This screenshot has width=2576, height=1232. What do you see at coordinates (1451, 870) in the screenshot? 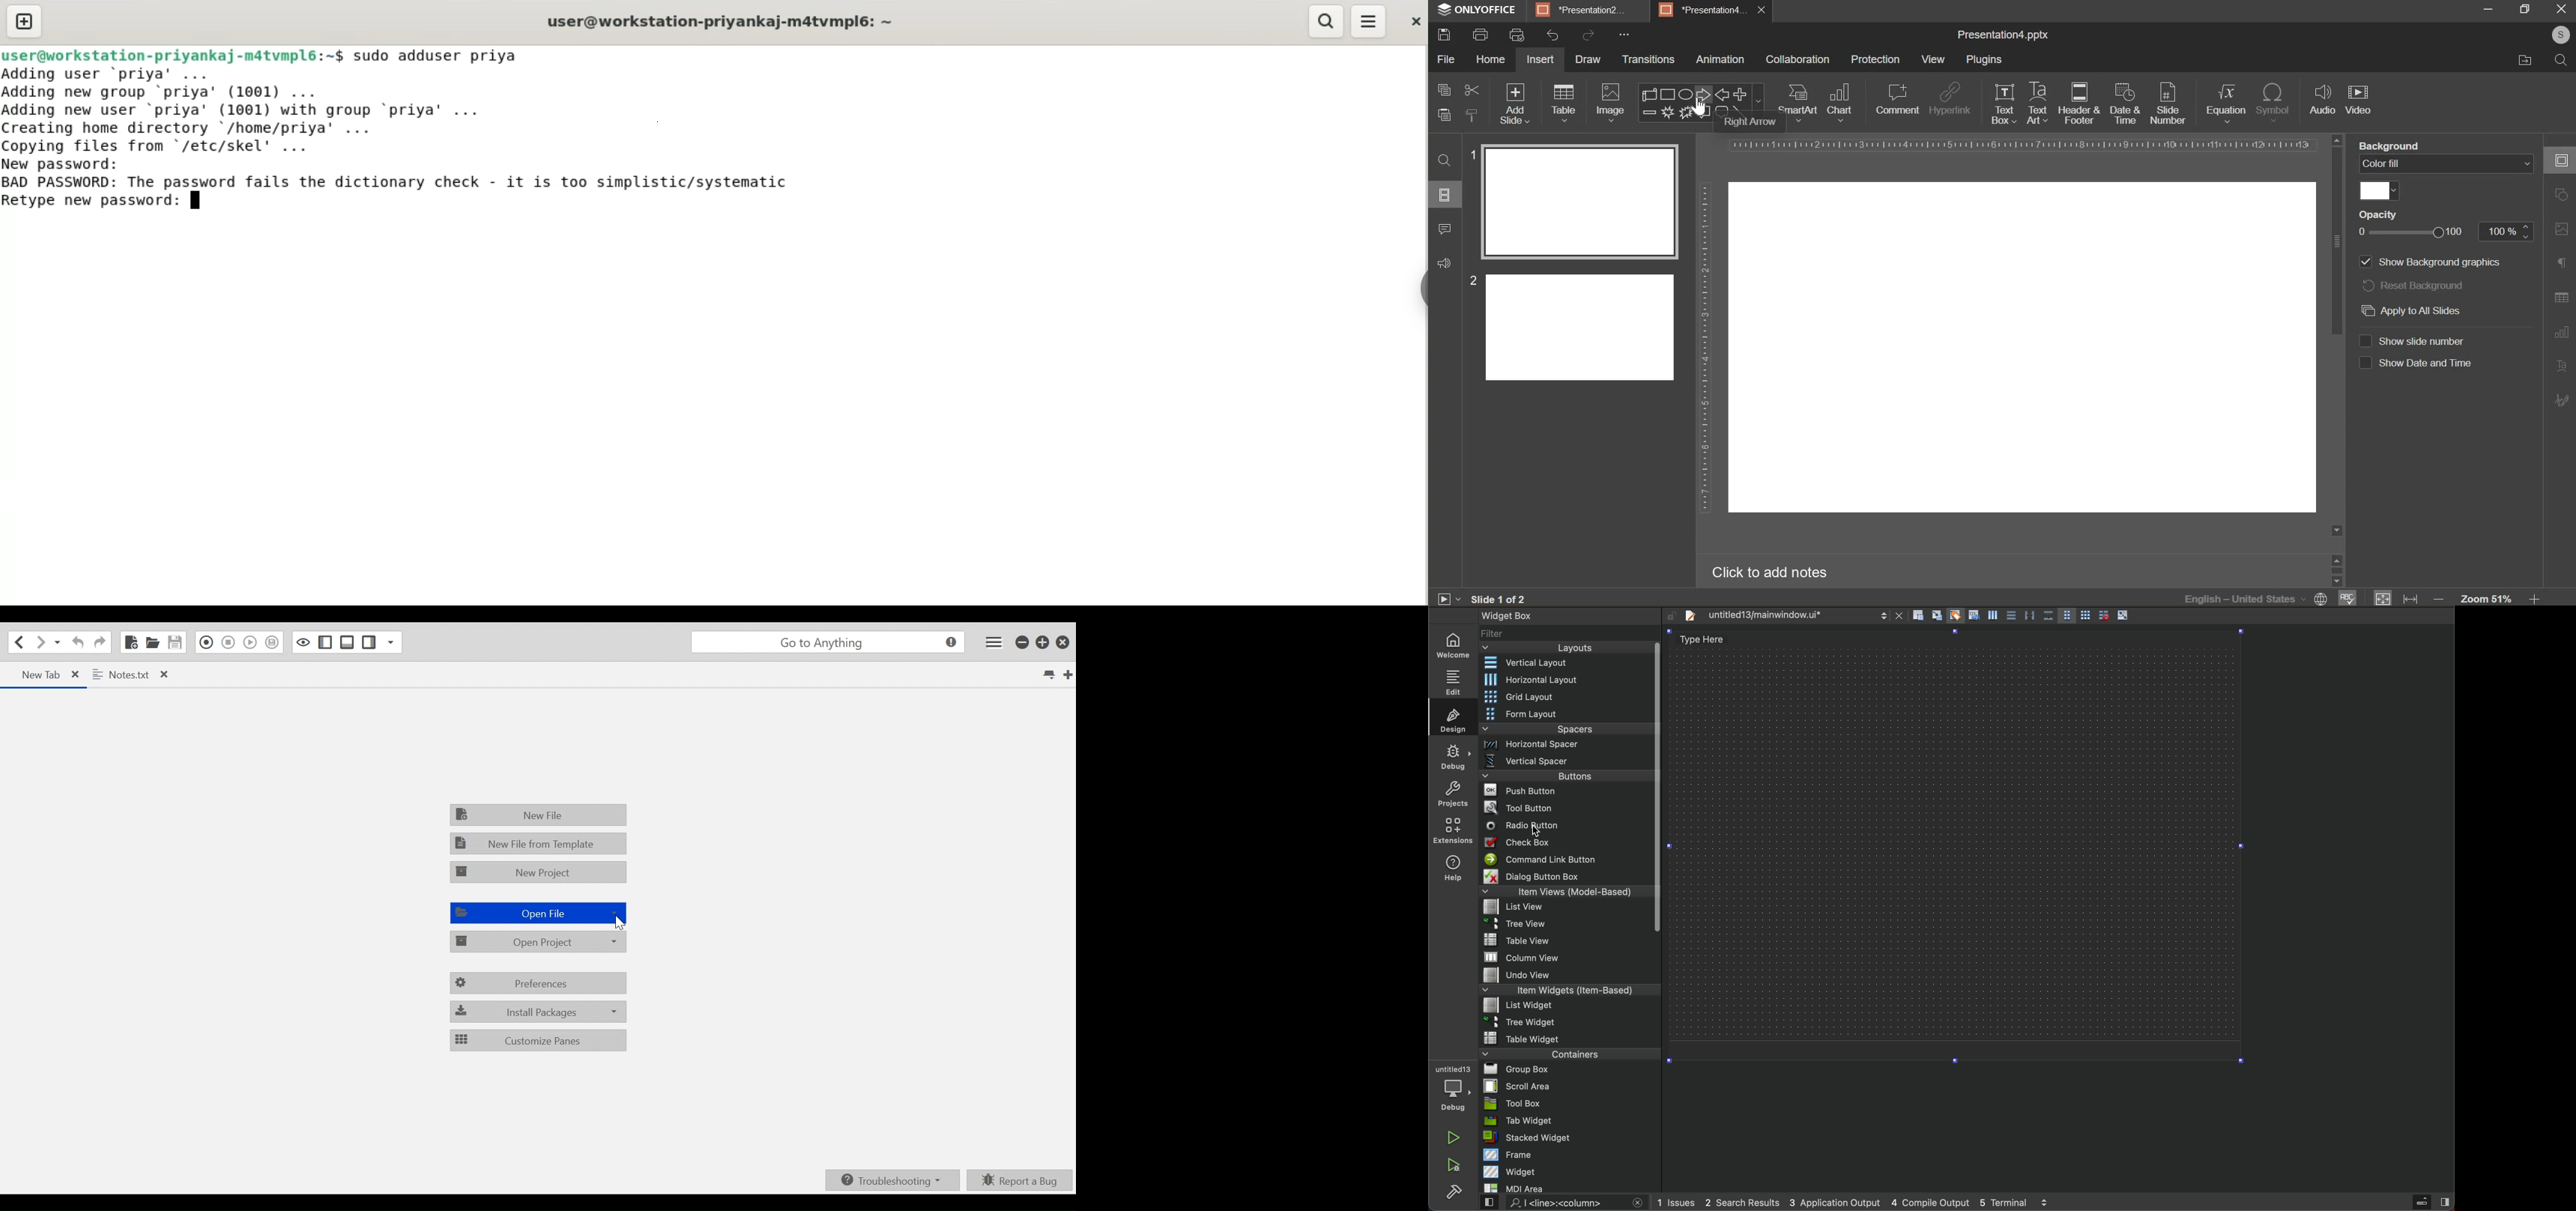
I see `help` at bounding box center [1451, 870].